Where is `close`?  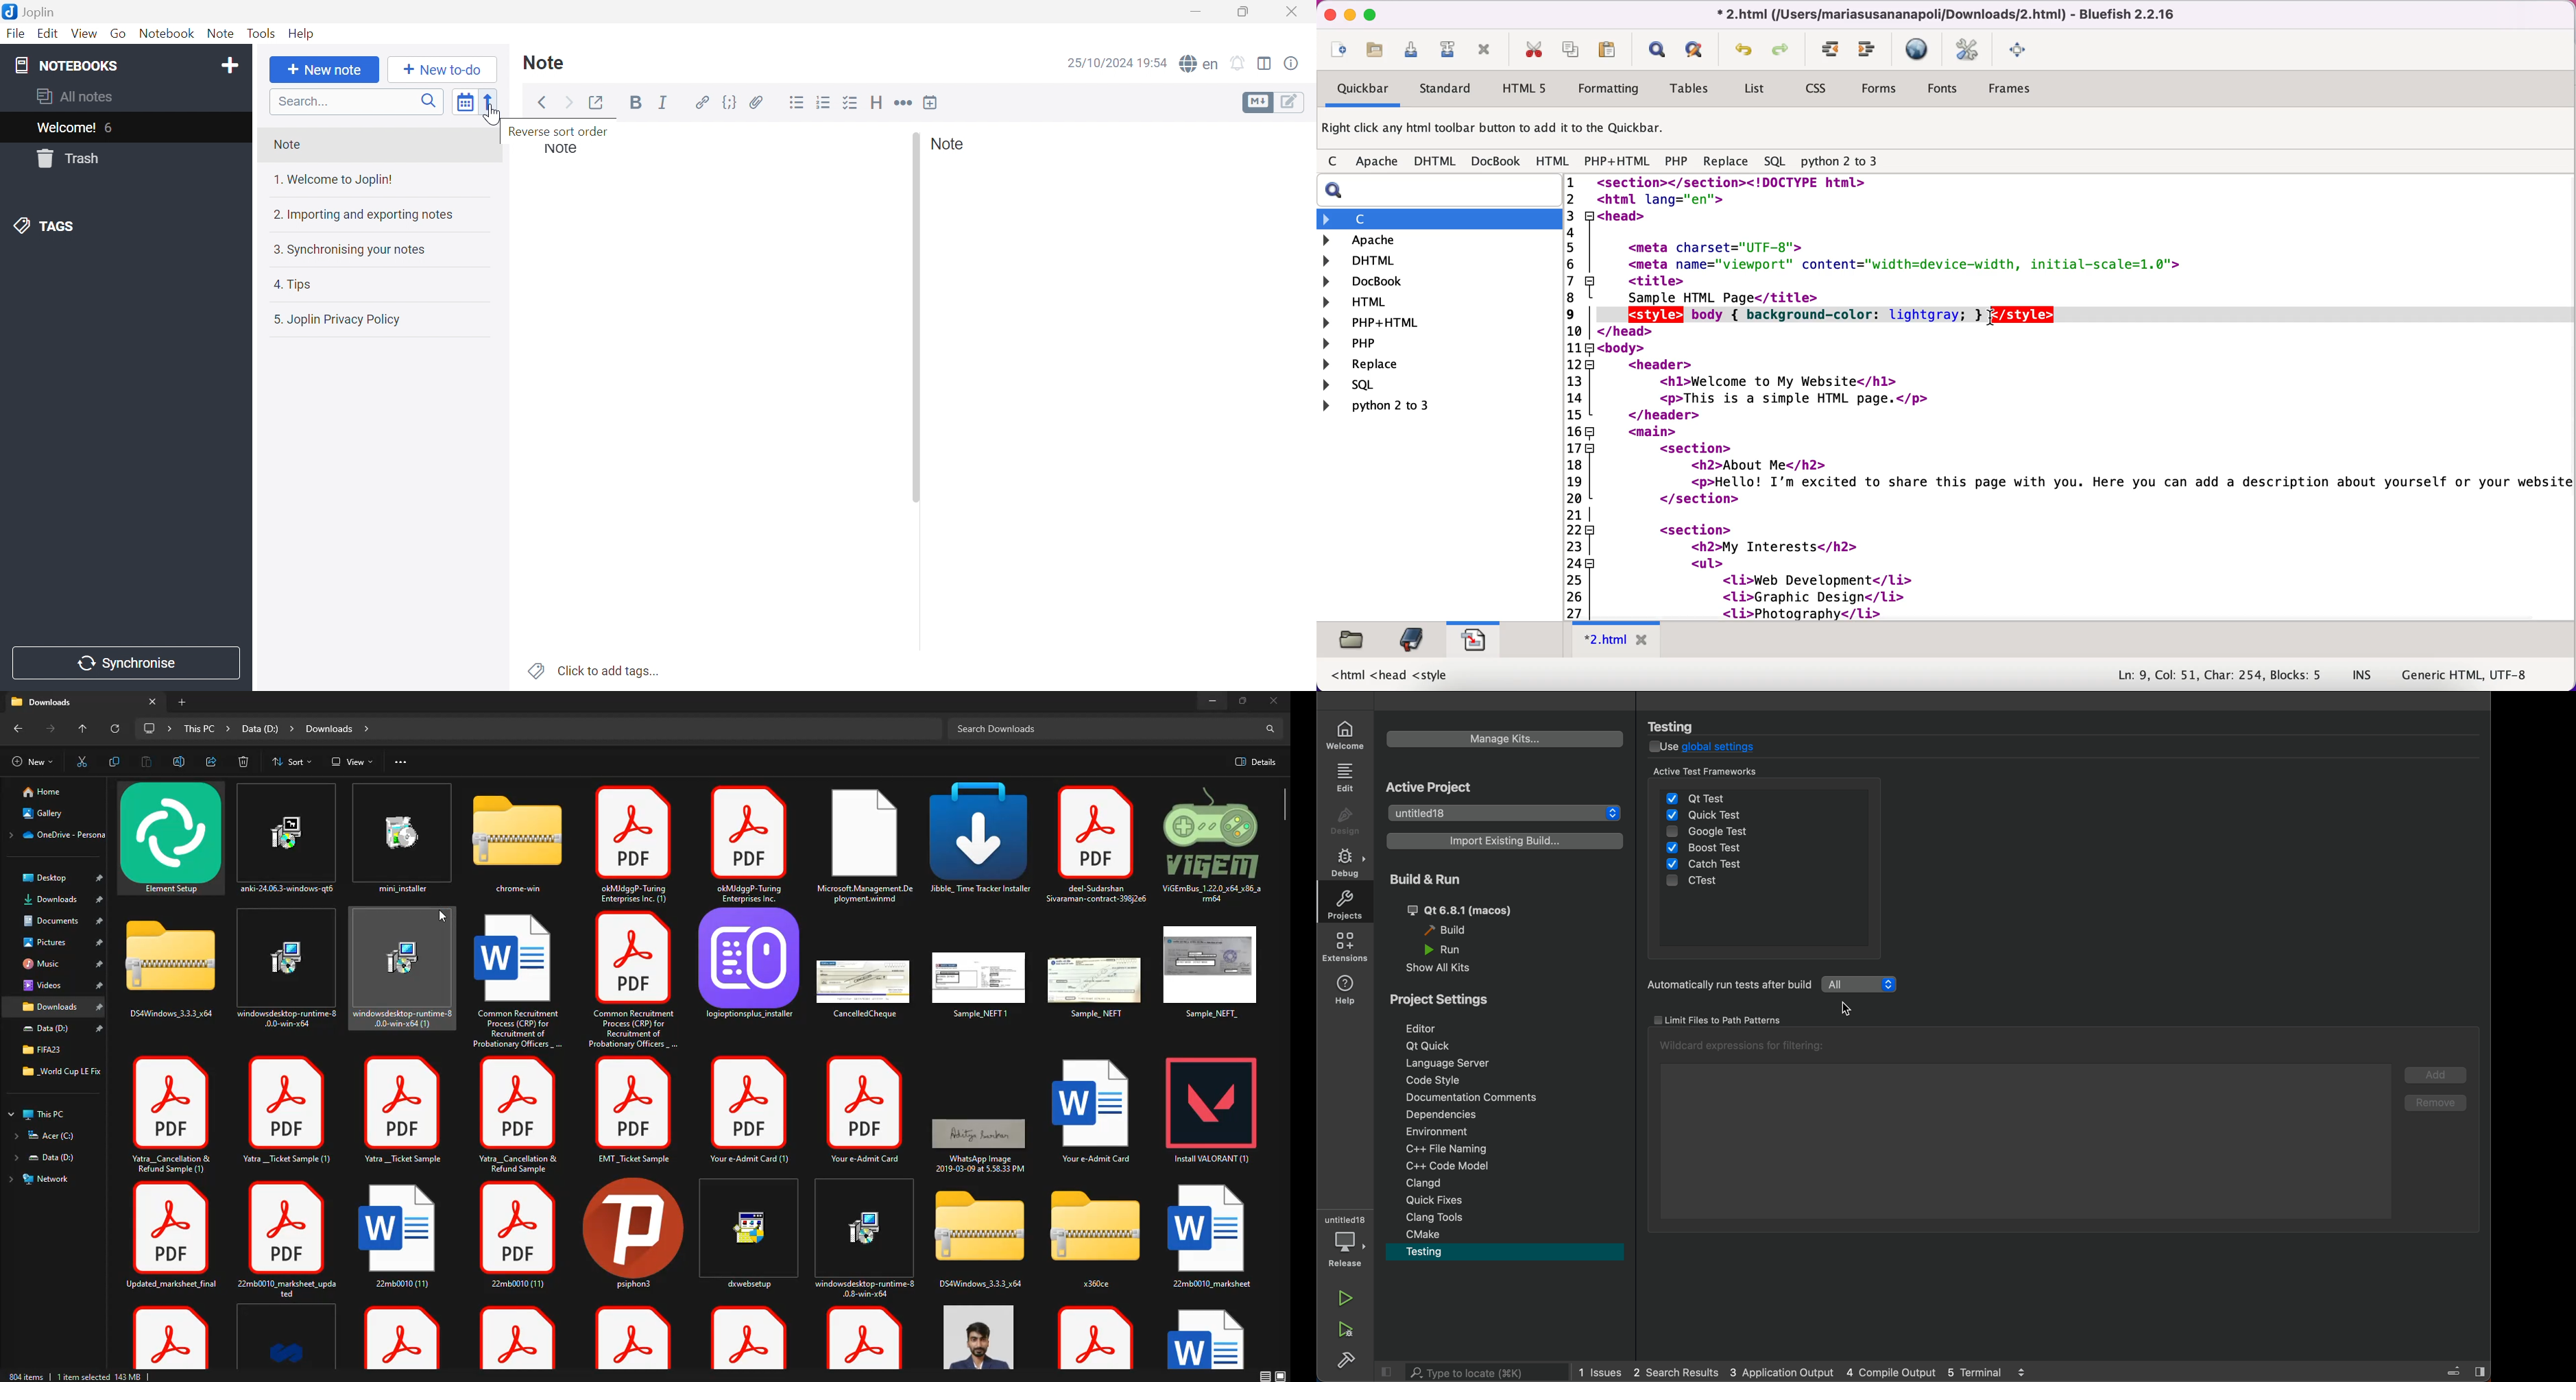 close is located at coordinates (1327, 14).